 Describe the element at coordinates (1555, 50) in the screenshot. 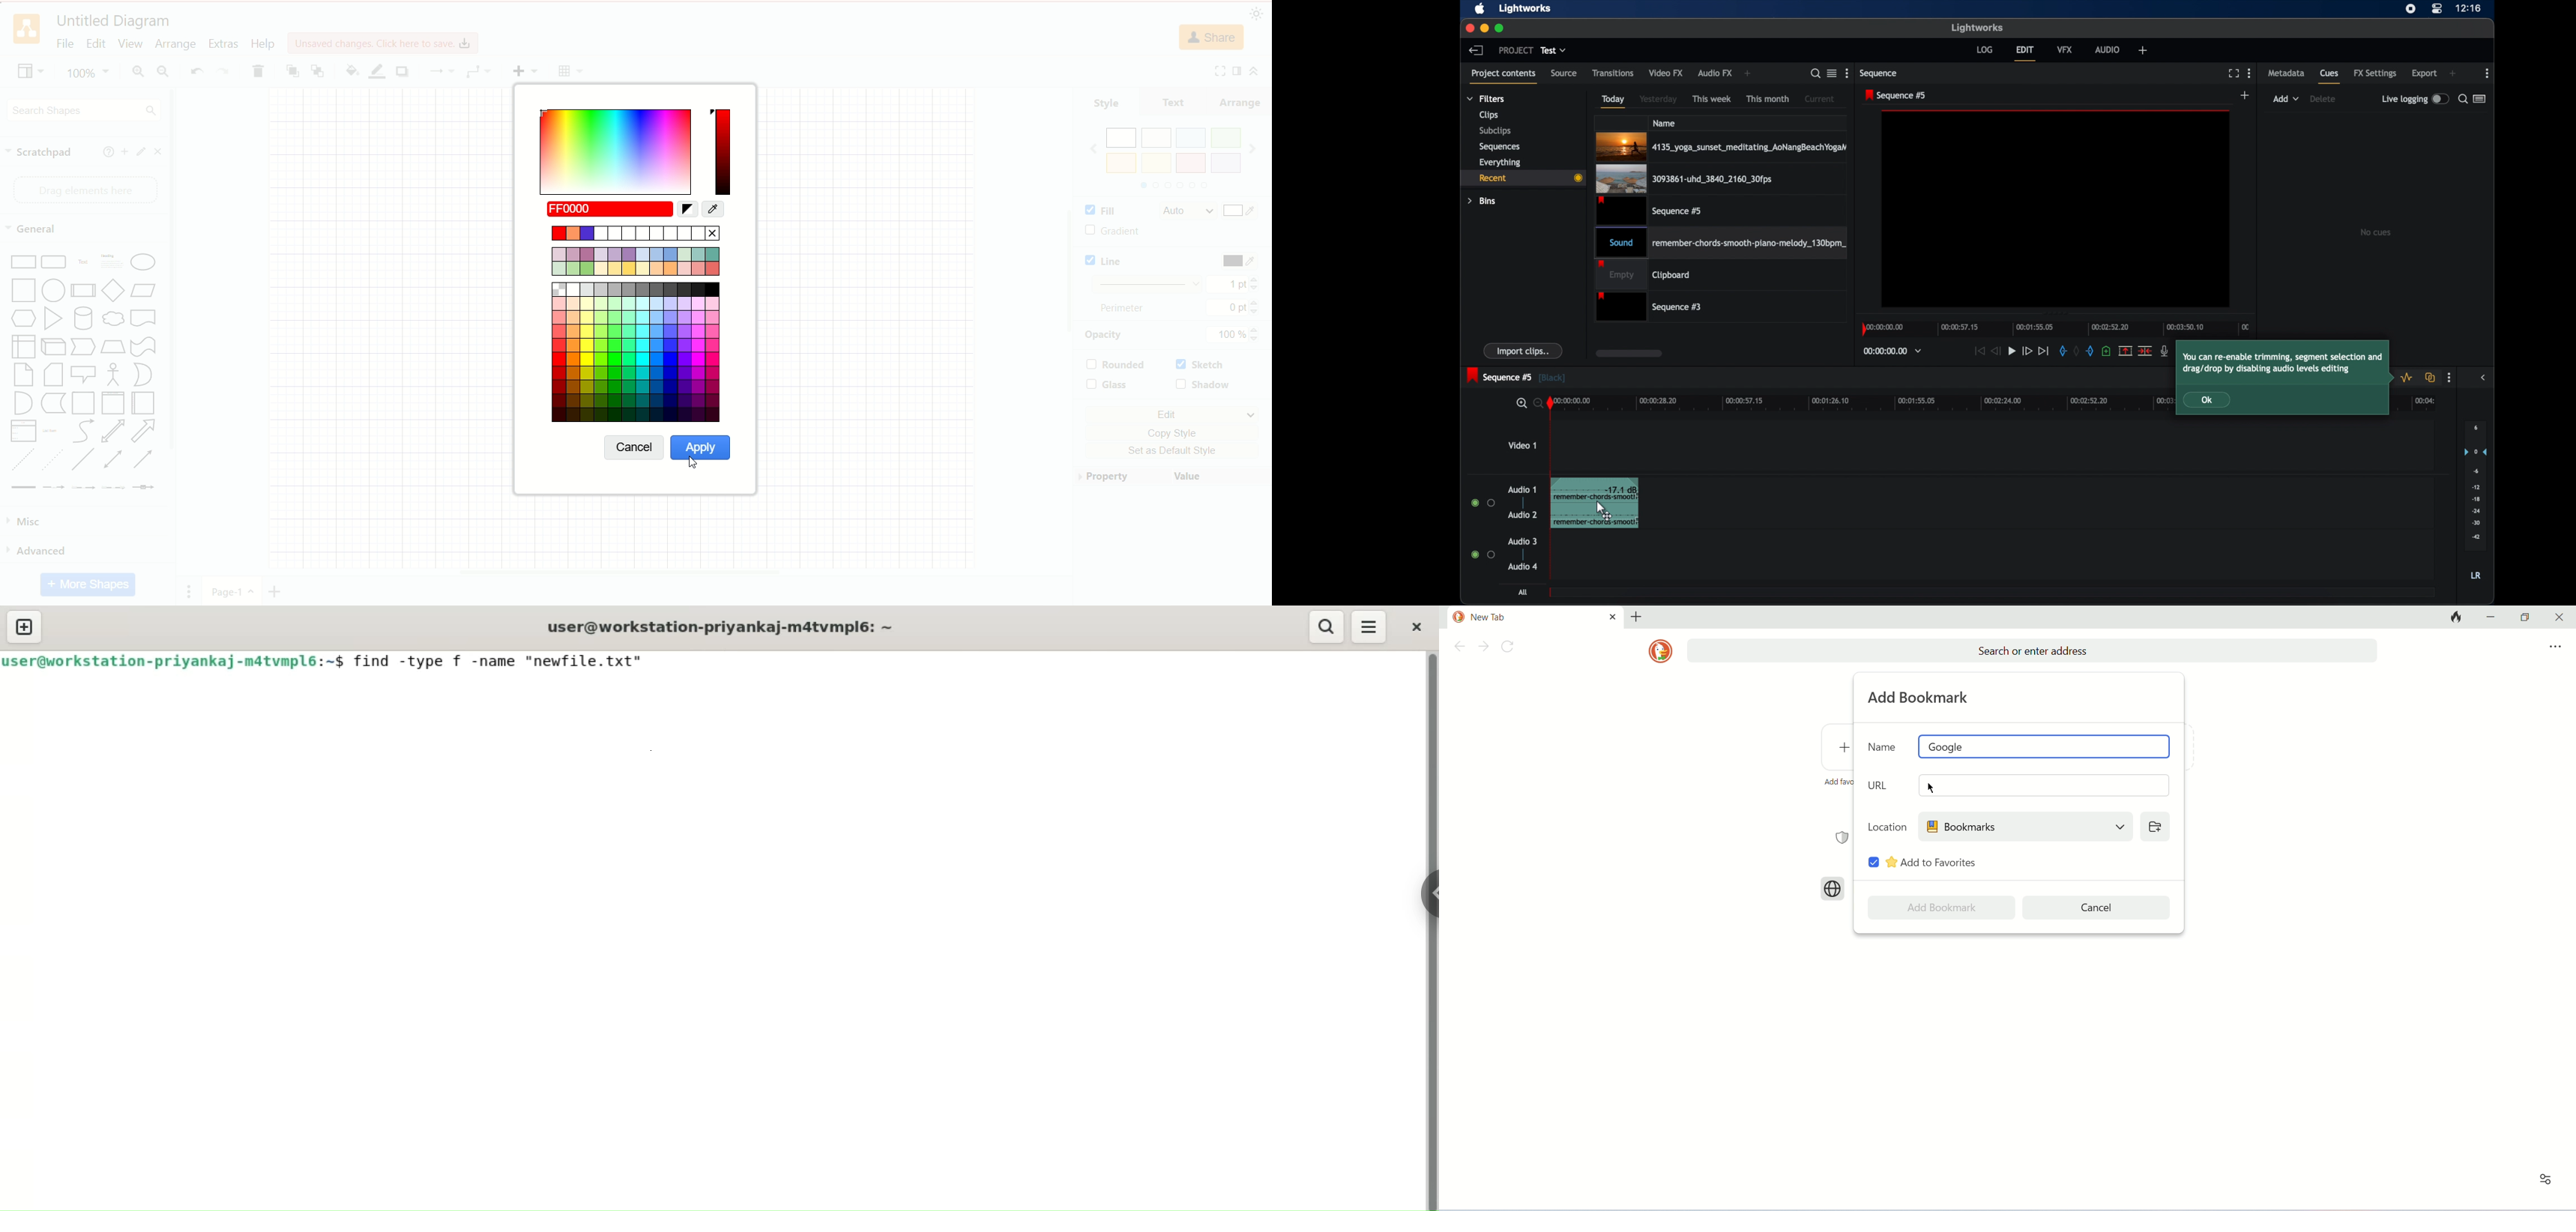

I see `test` at that location.